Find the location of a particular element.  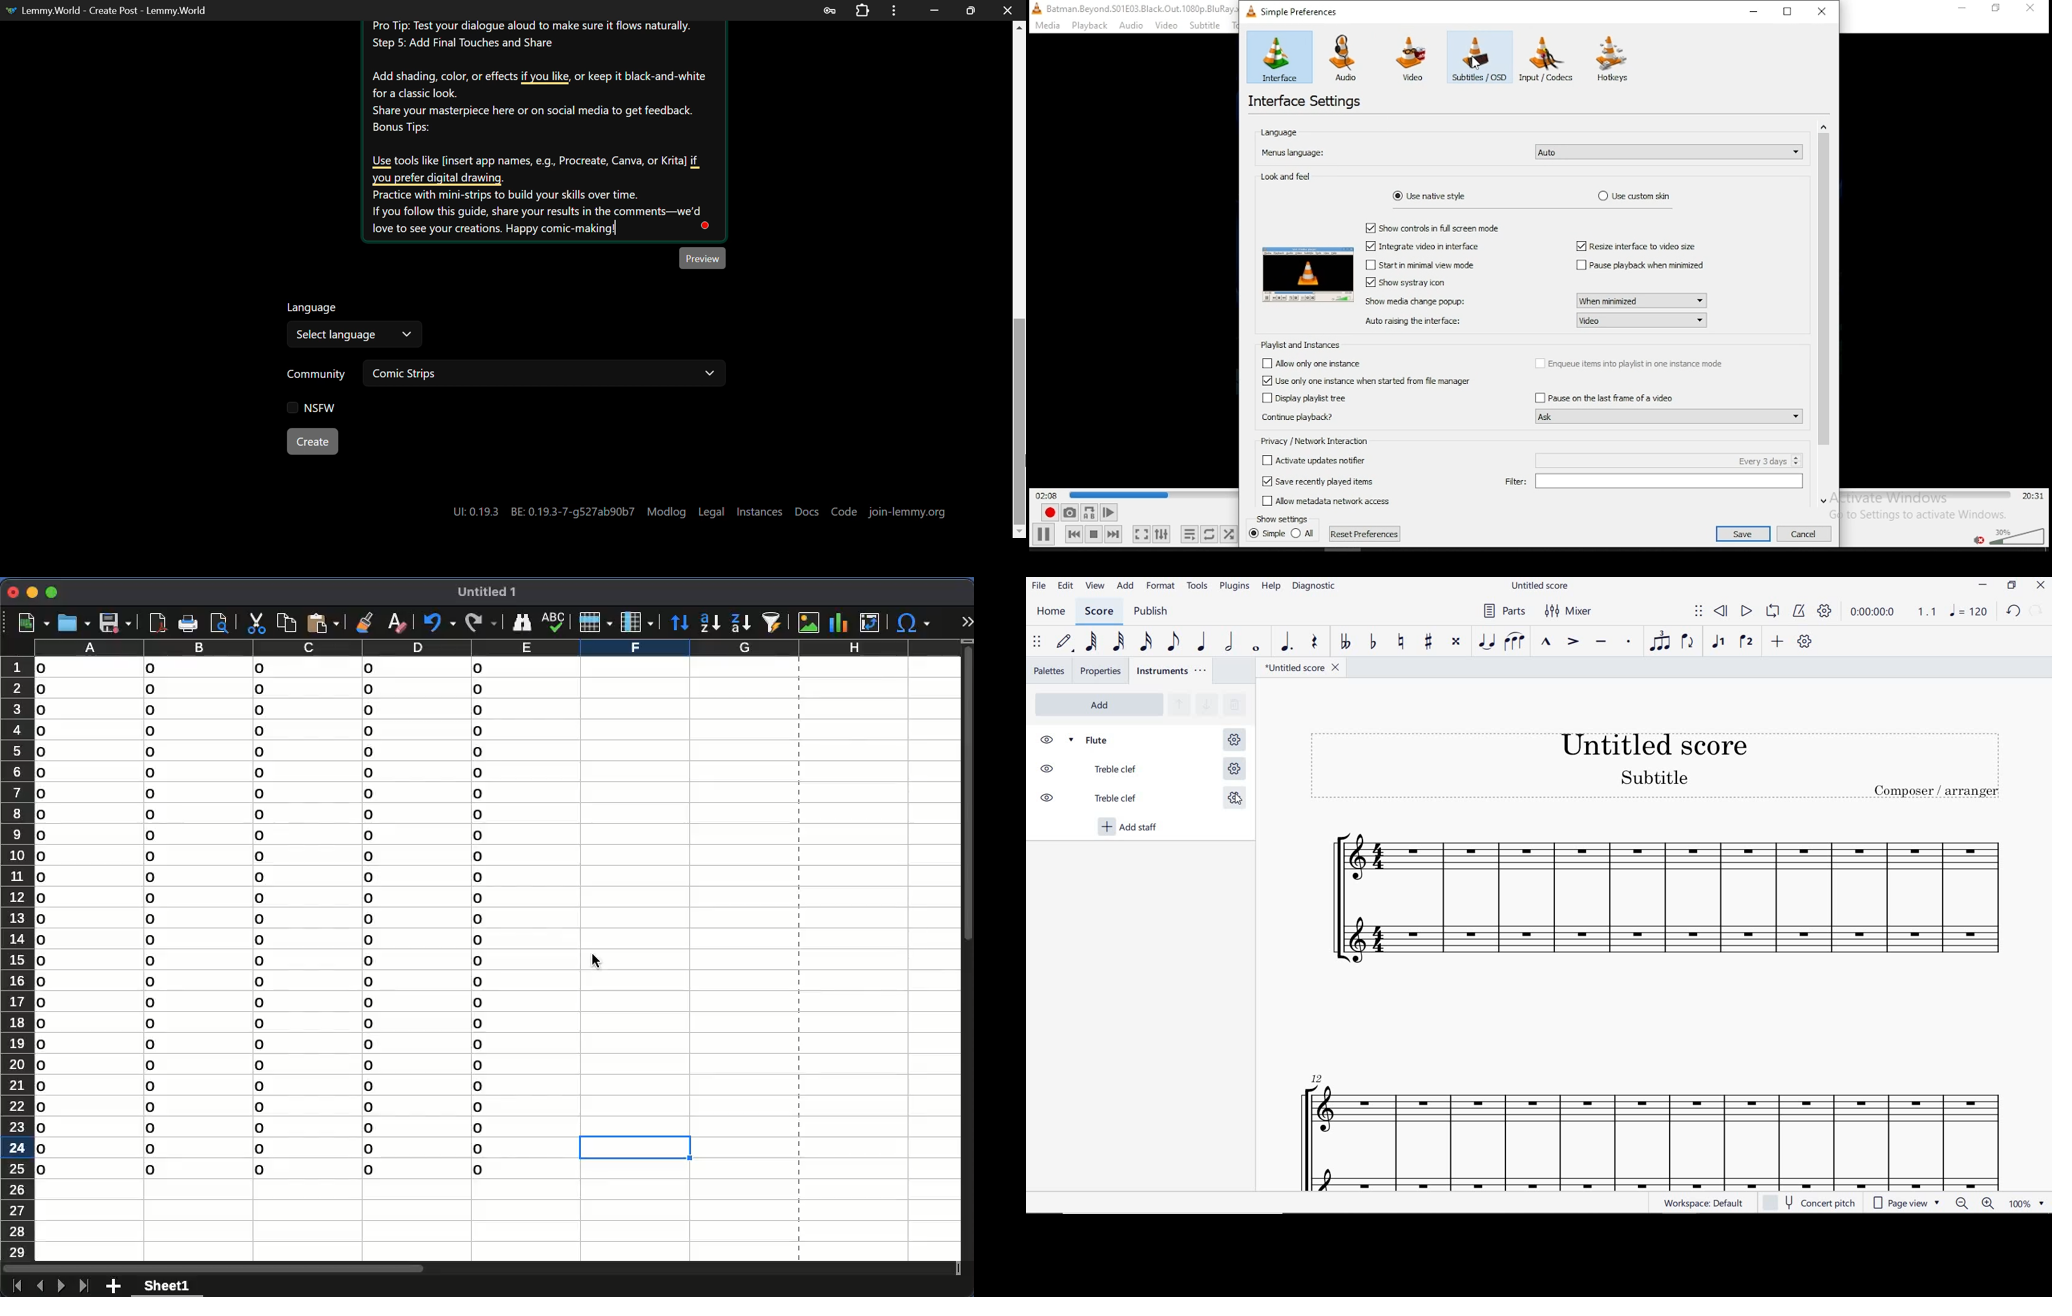

descending is located at coordinates (741, 623).